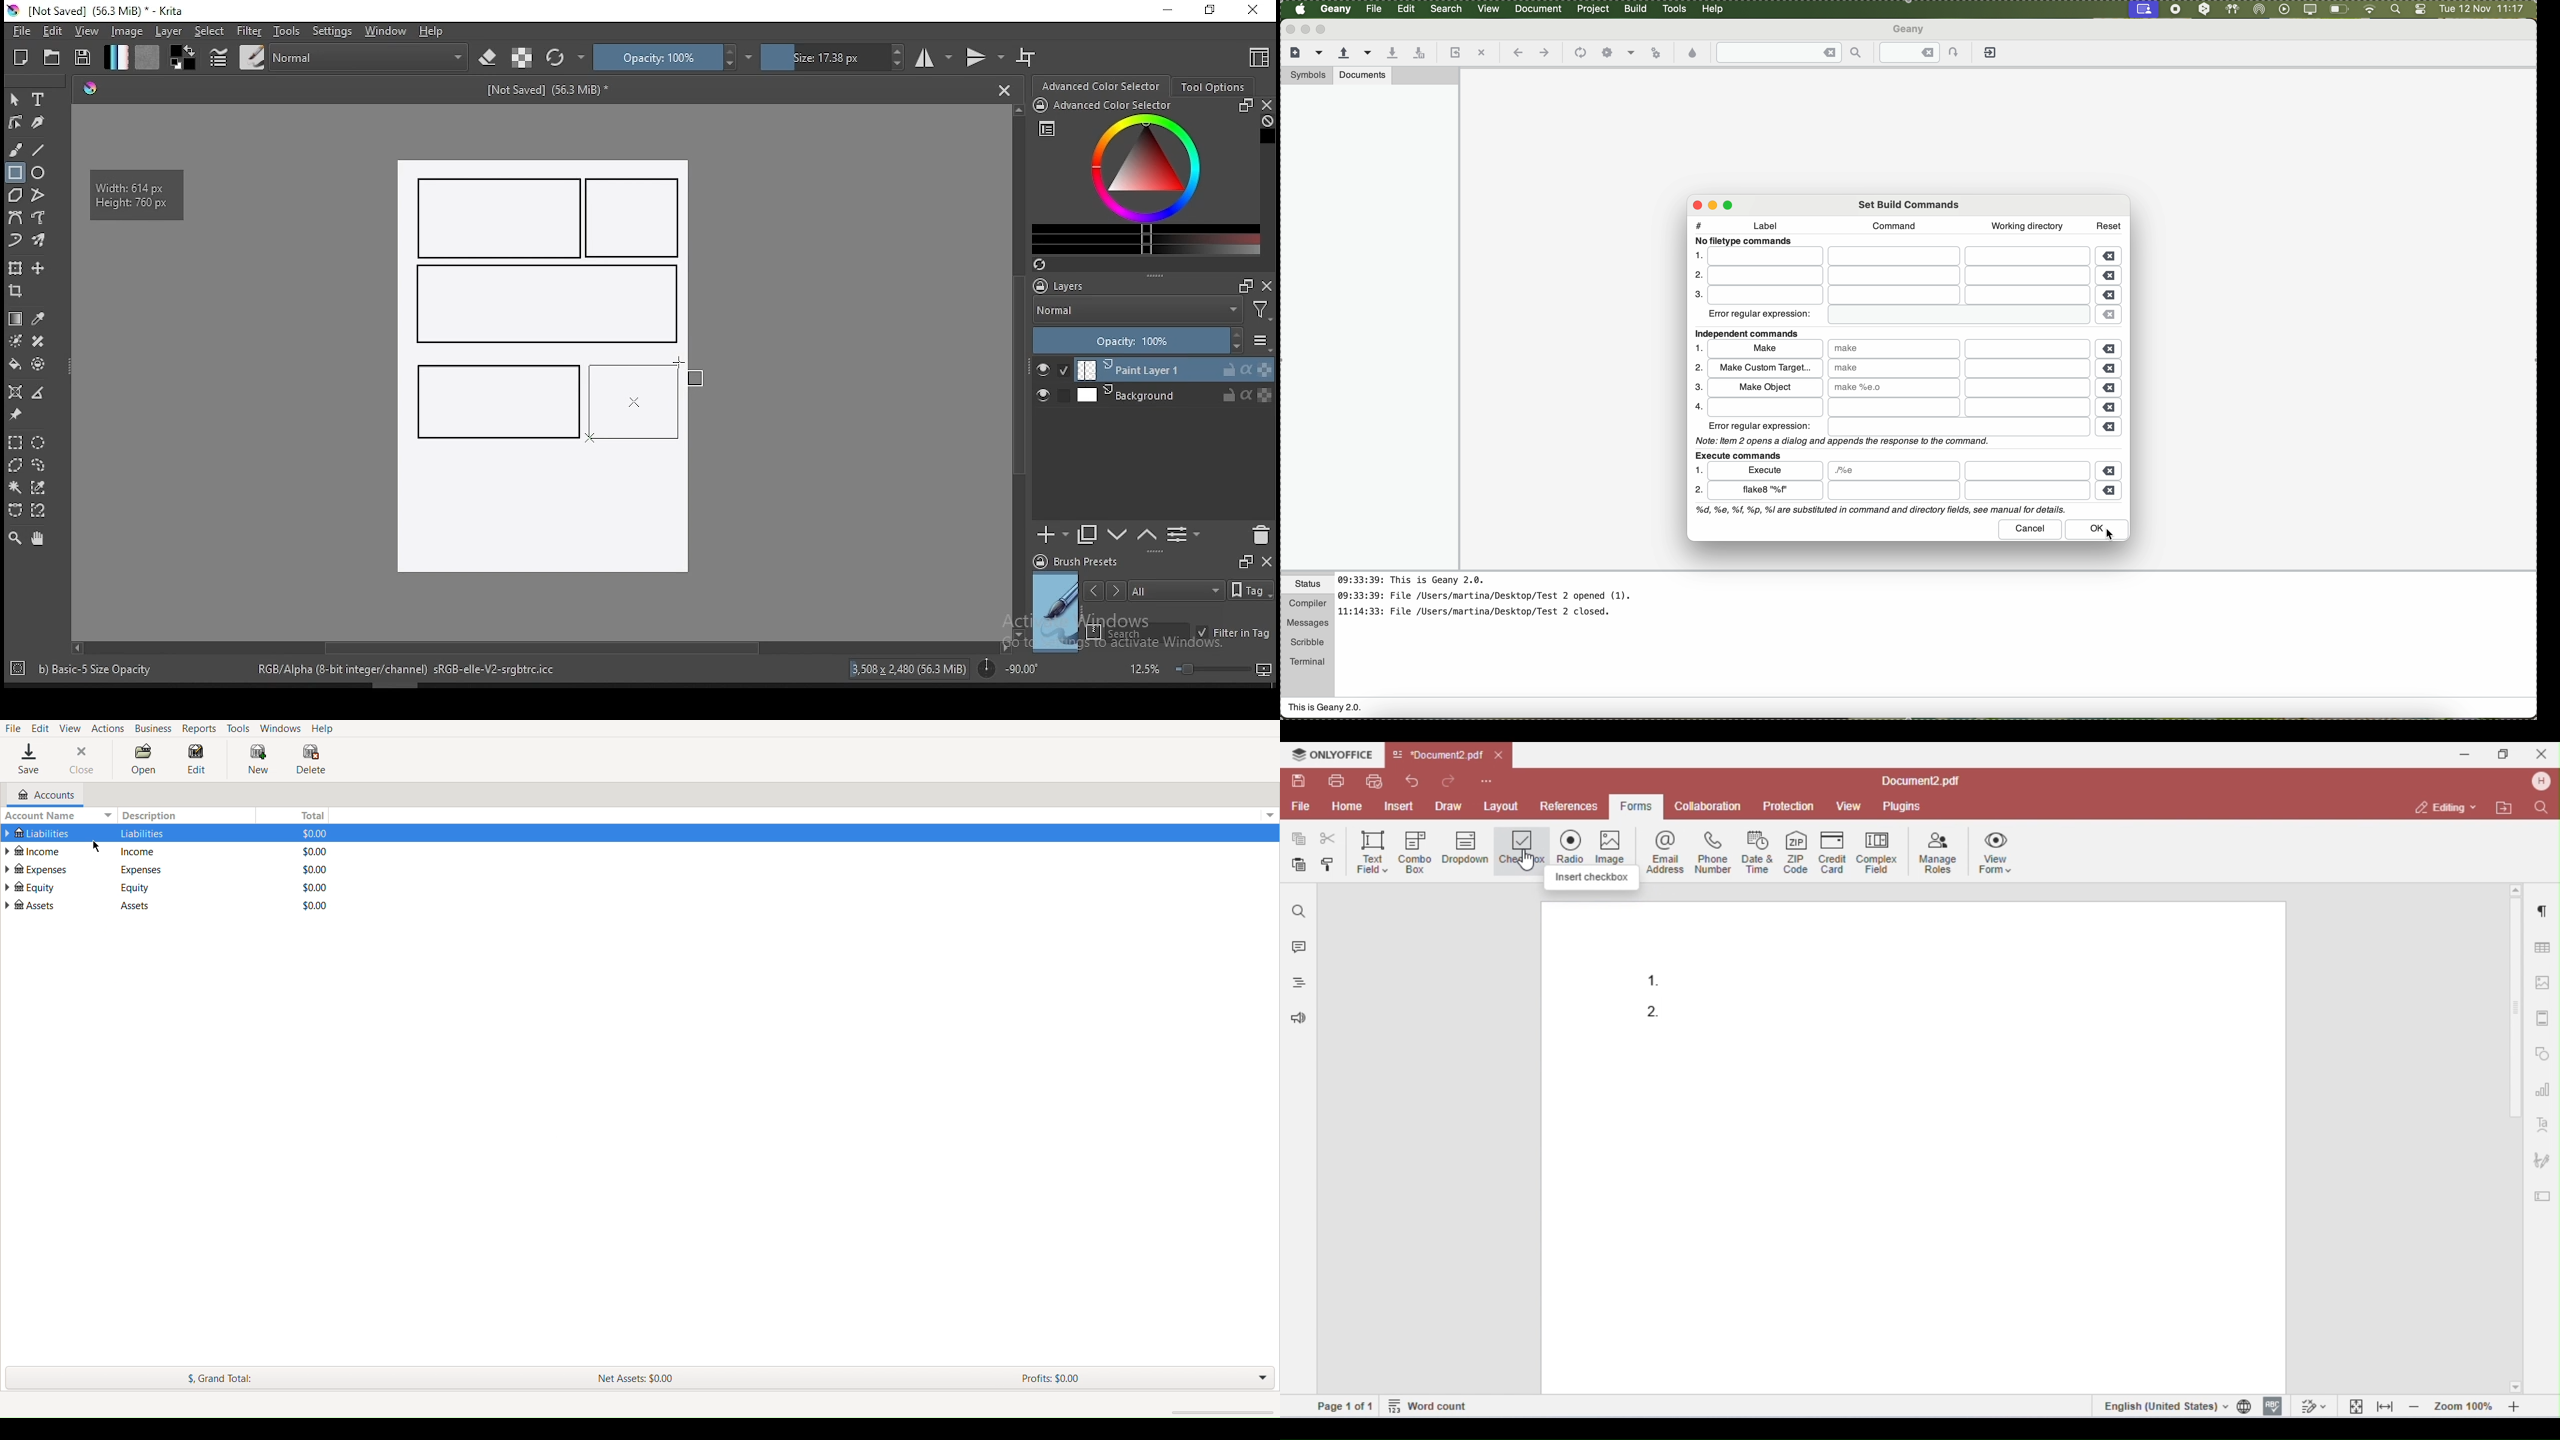  What do you see at coordinates (1925, 52) in the screenshot?
I see `jump to the entered line number` at bounding box center [1925, 52].